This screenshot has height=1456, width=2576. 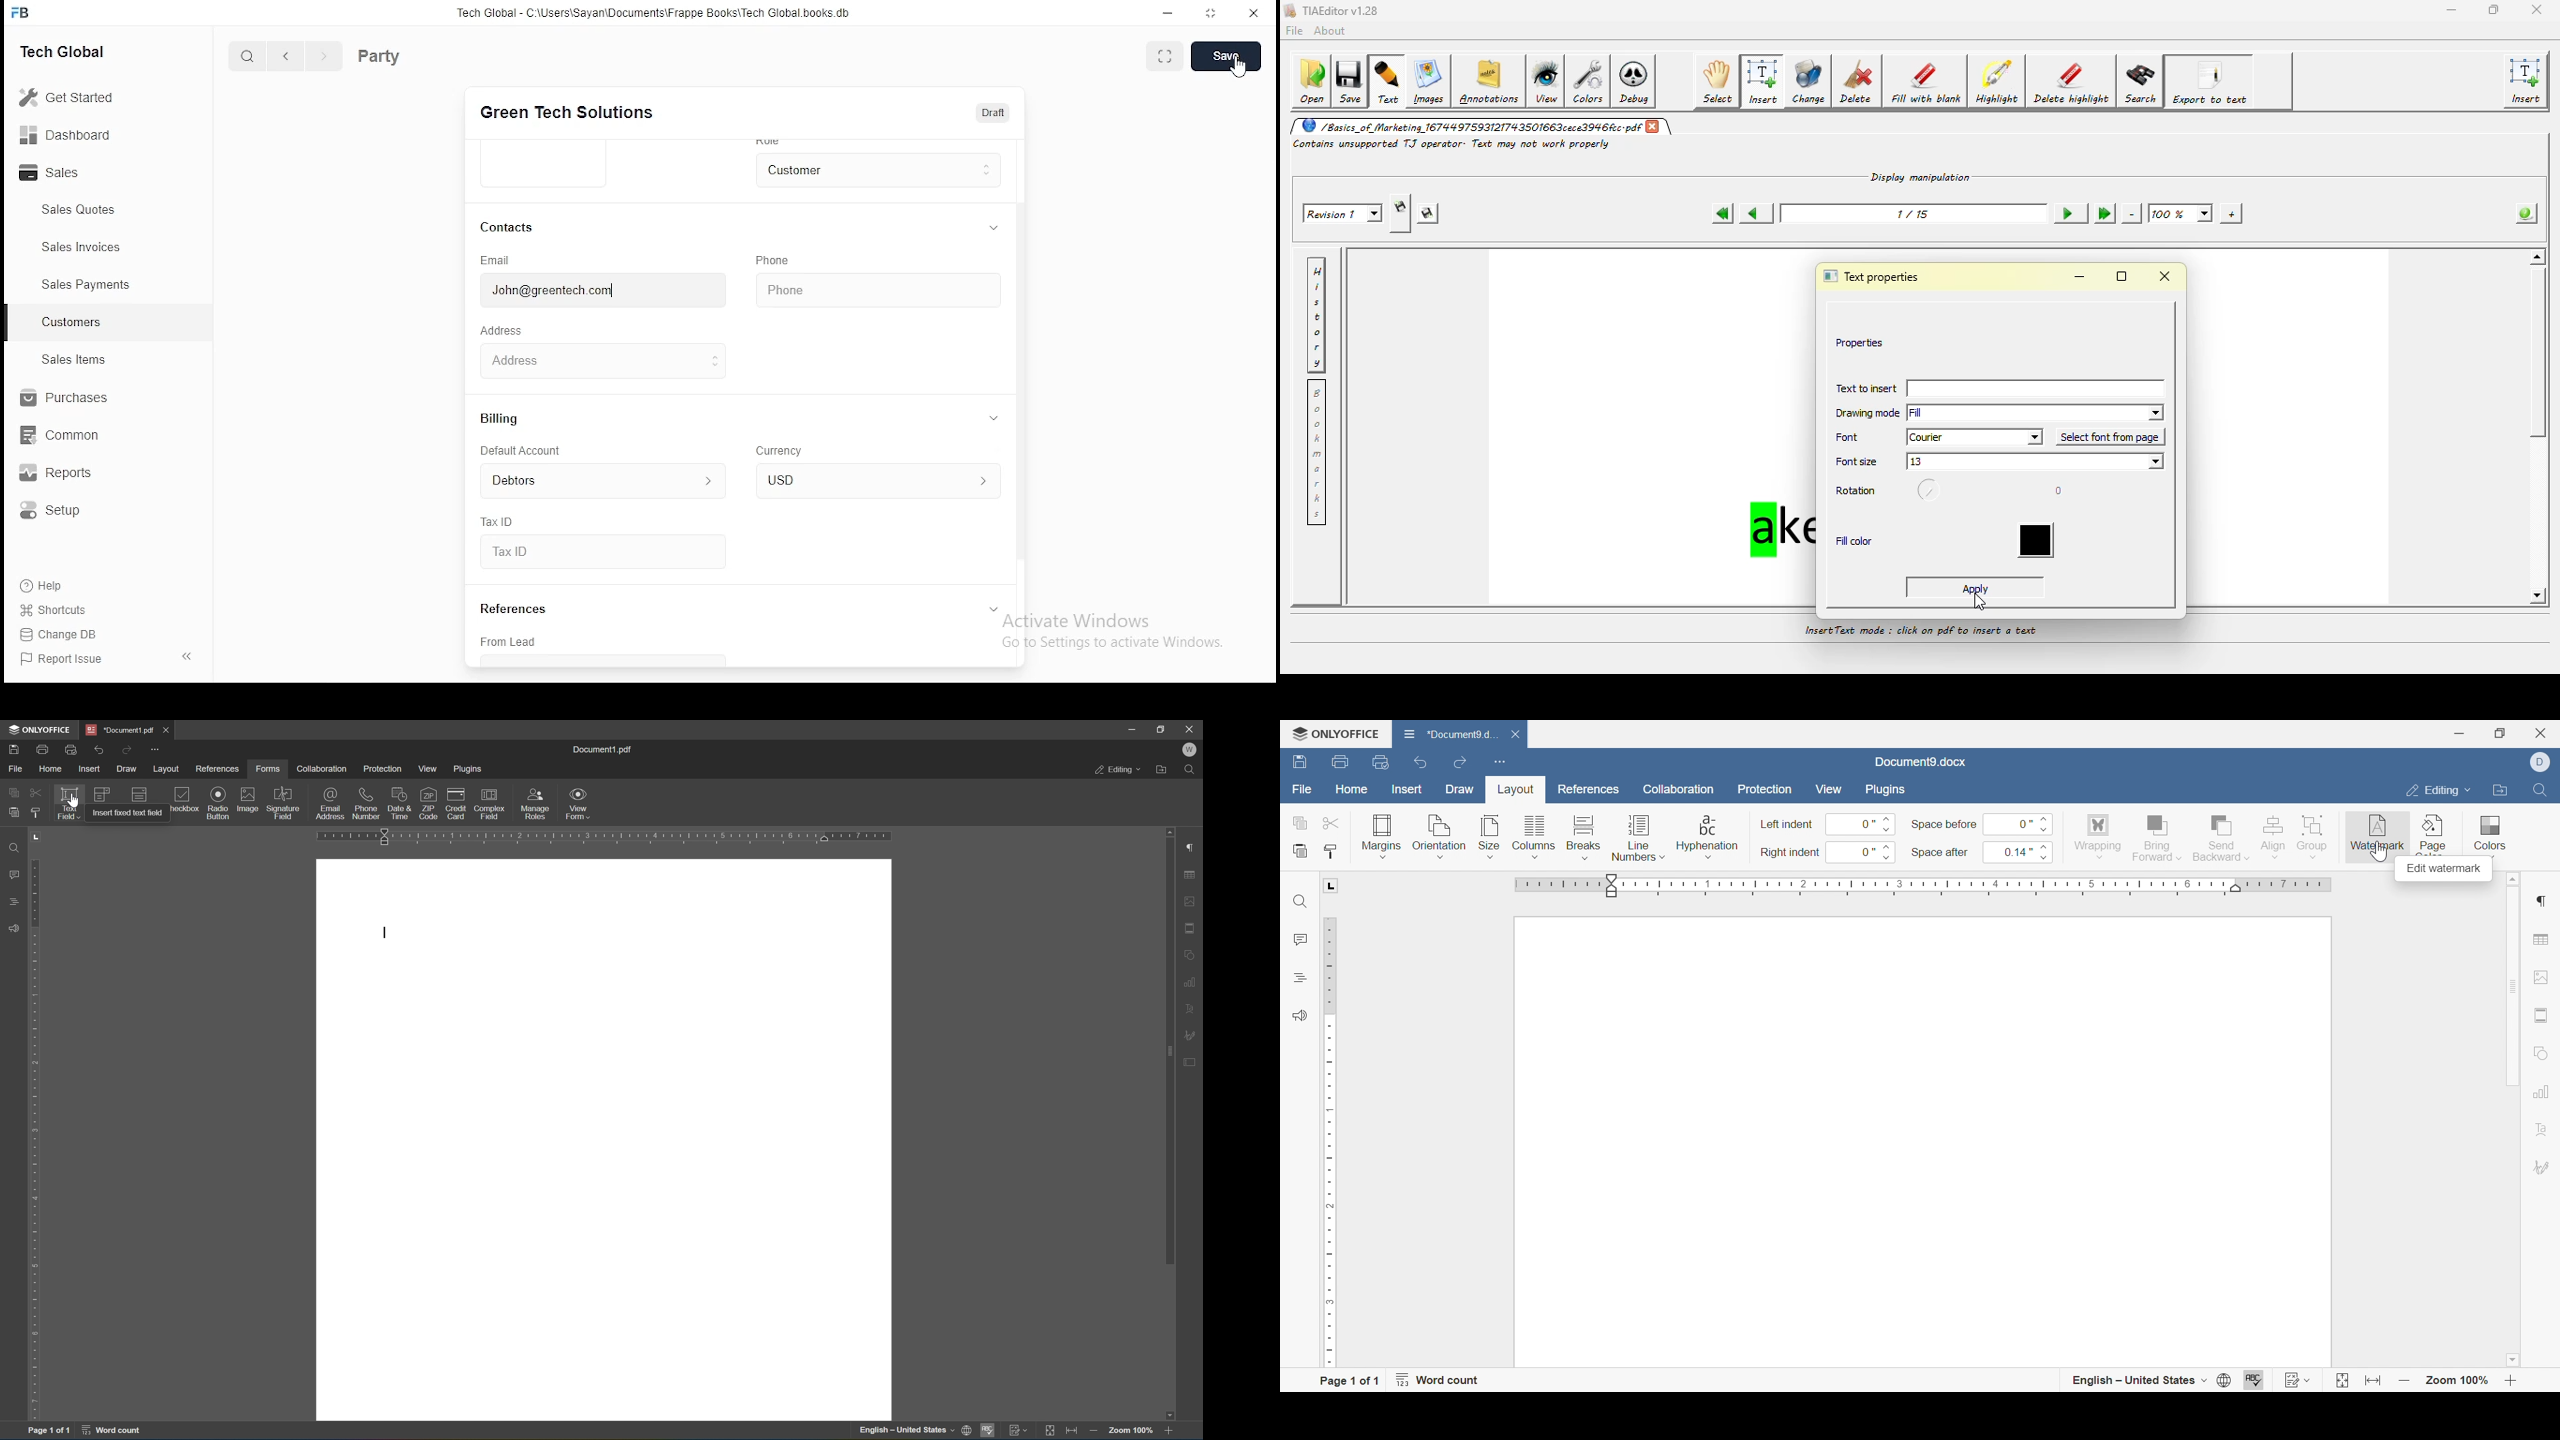 I want to click on zoom out, so click(x=1133, y=1430).